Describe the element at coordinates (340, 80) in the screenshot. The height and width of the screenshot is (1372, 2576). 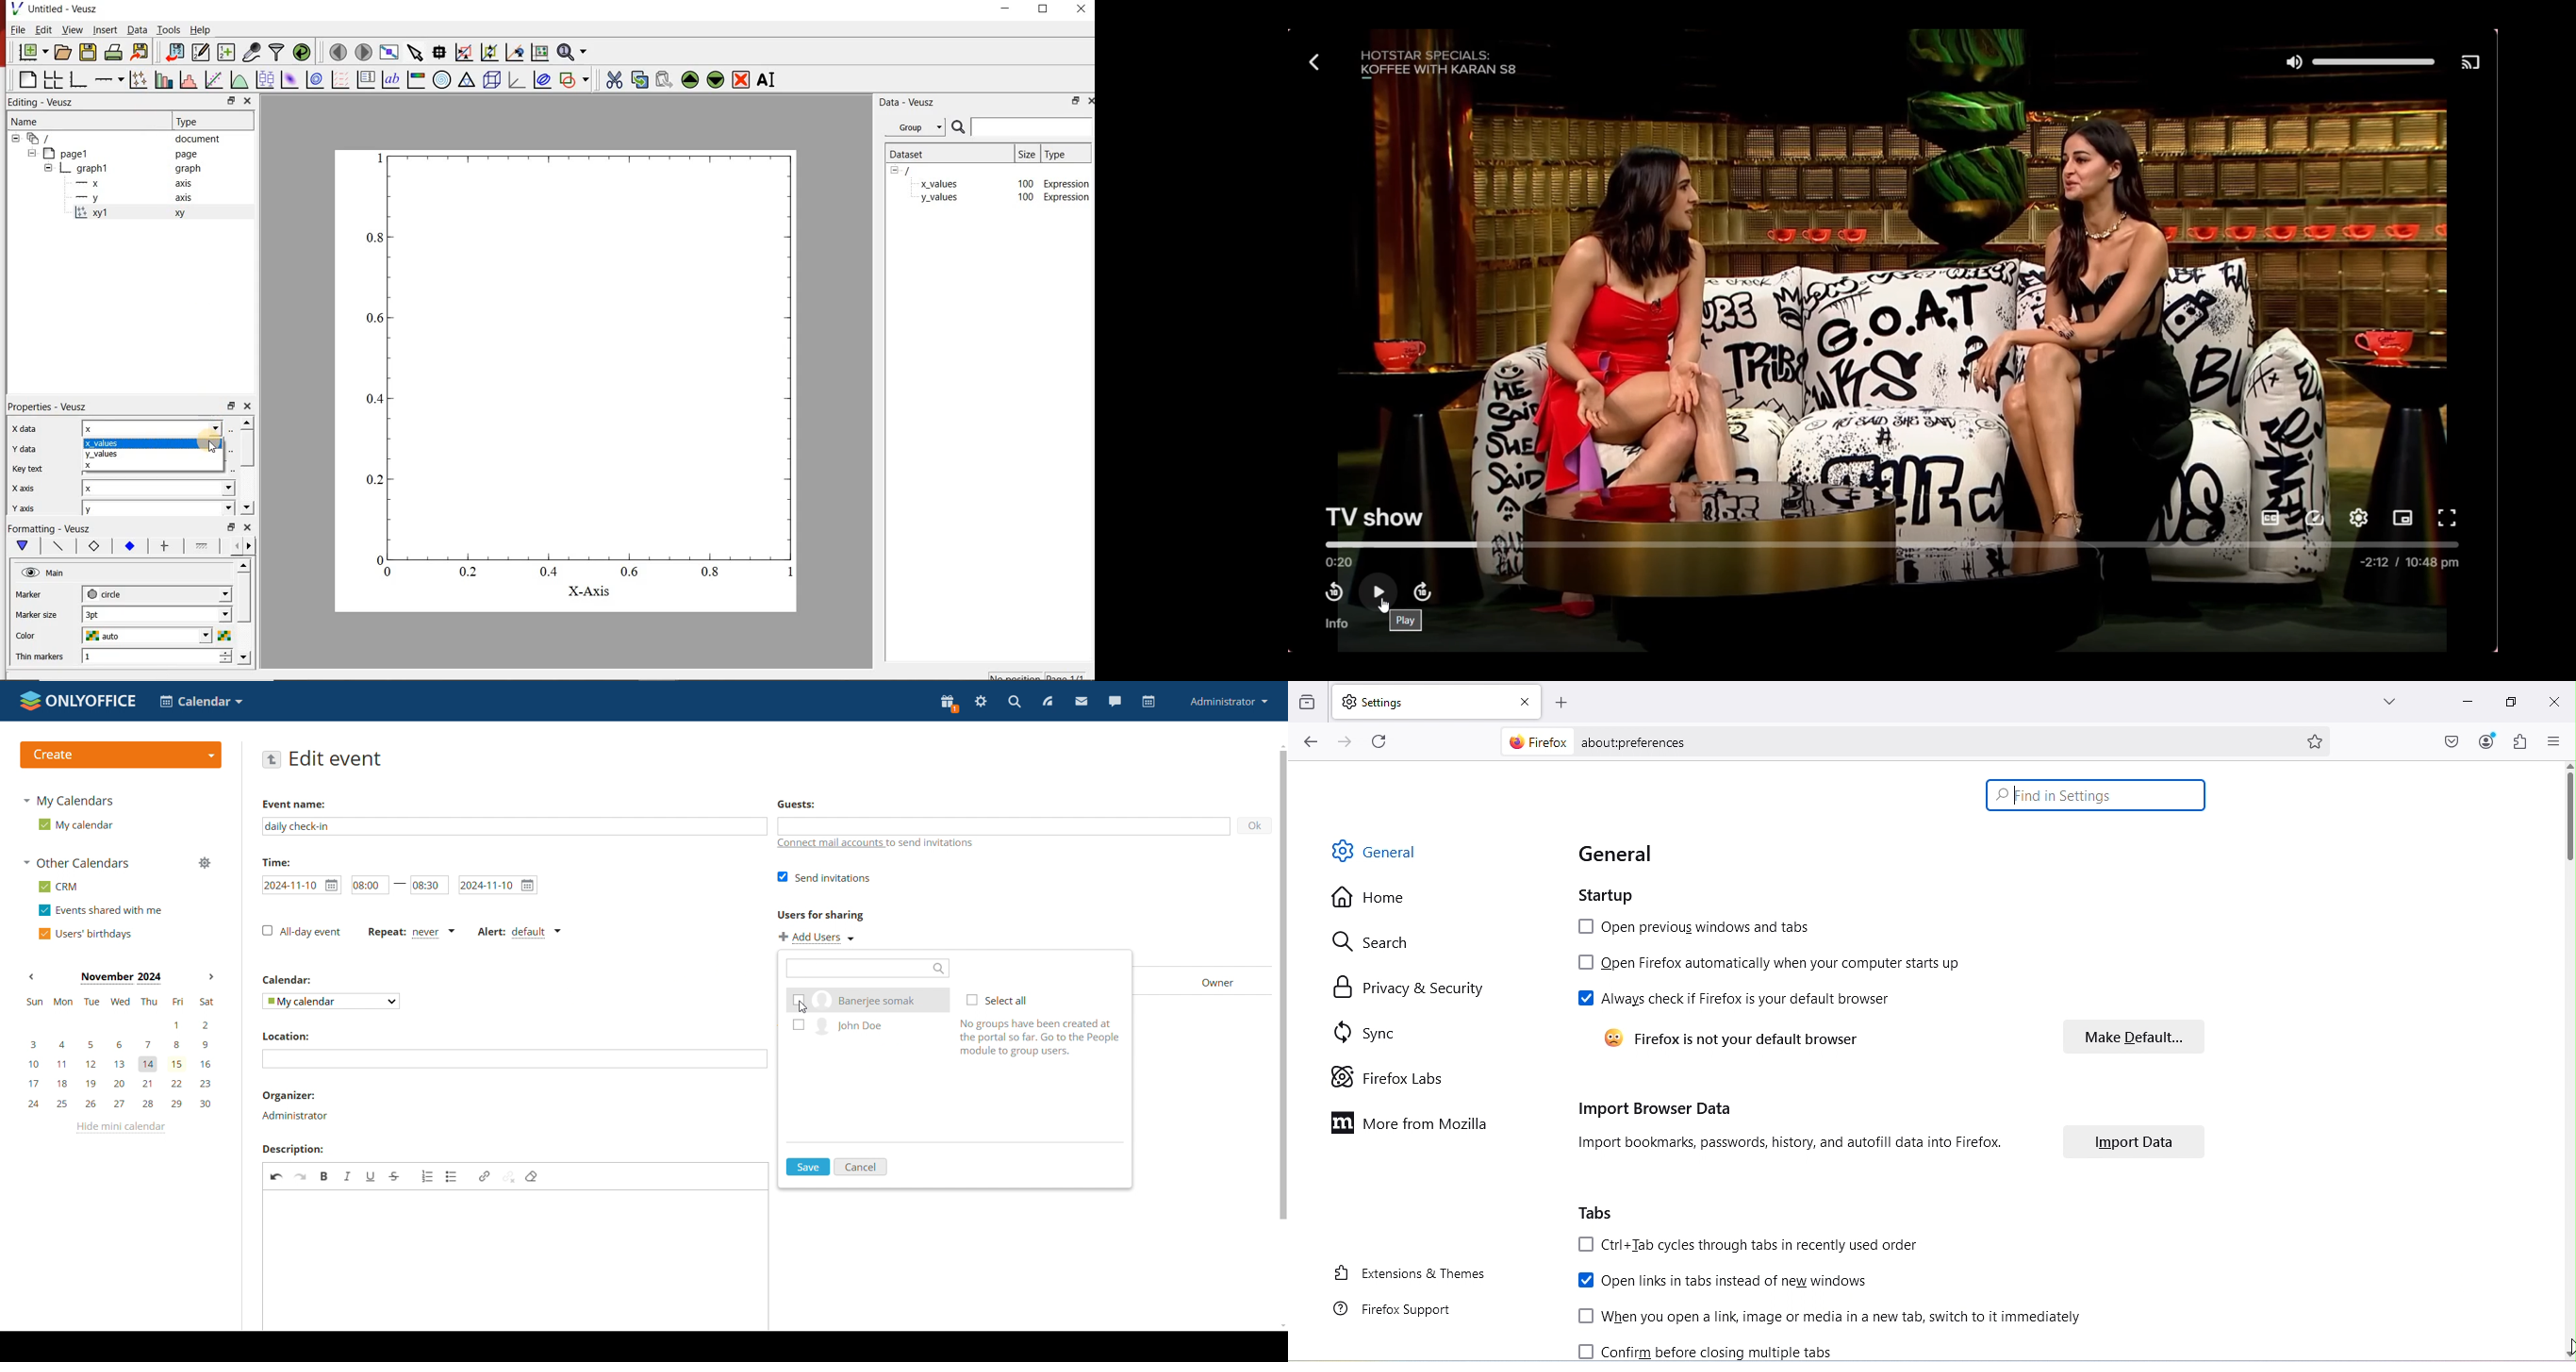
I see `plot vector field` at that location.